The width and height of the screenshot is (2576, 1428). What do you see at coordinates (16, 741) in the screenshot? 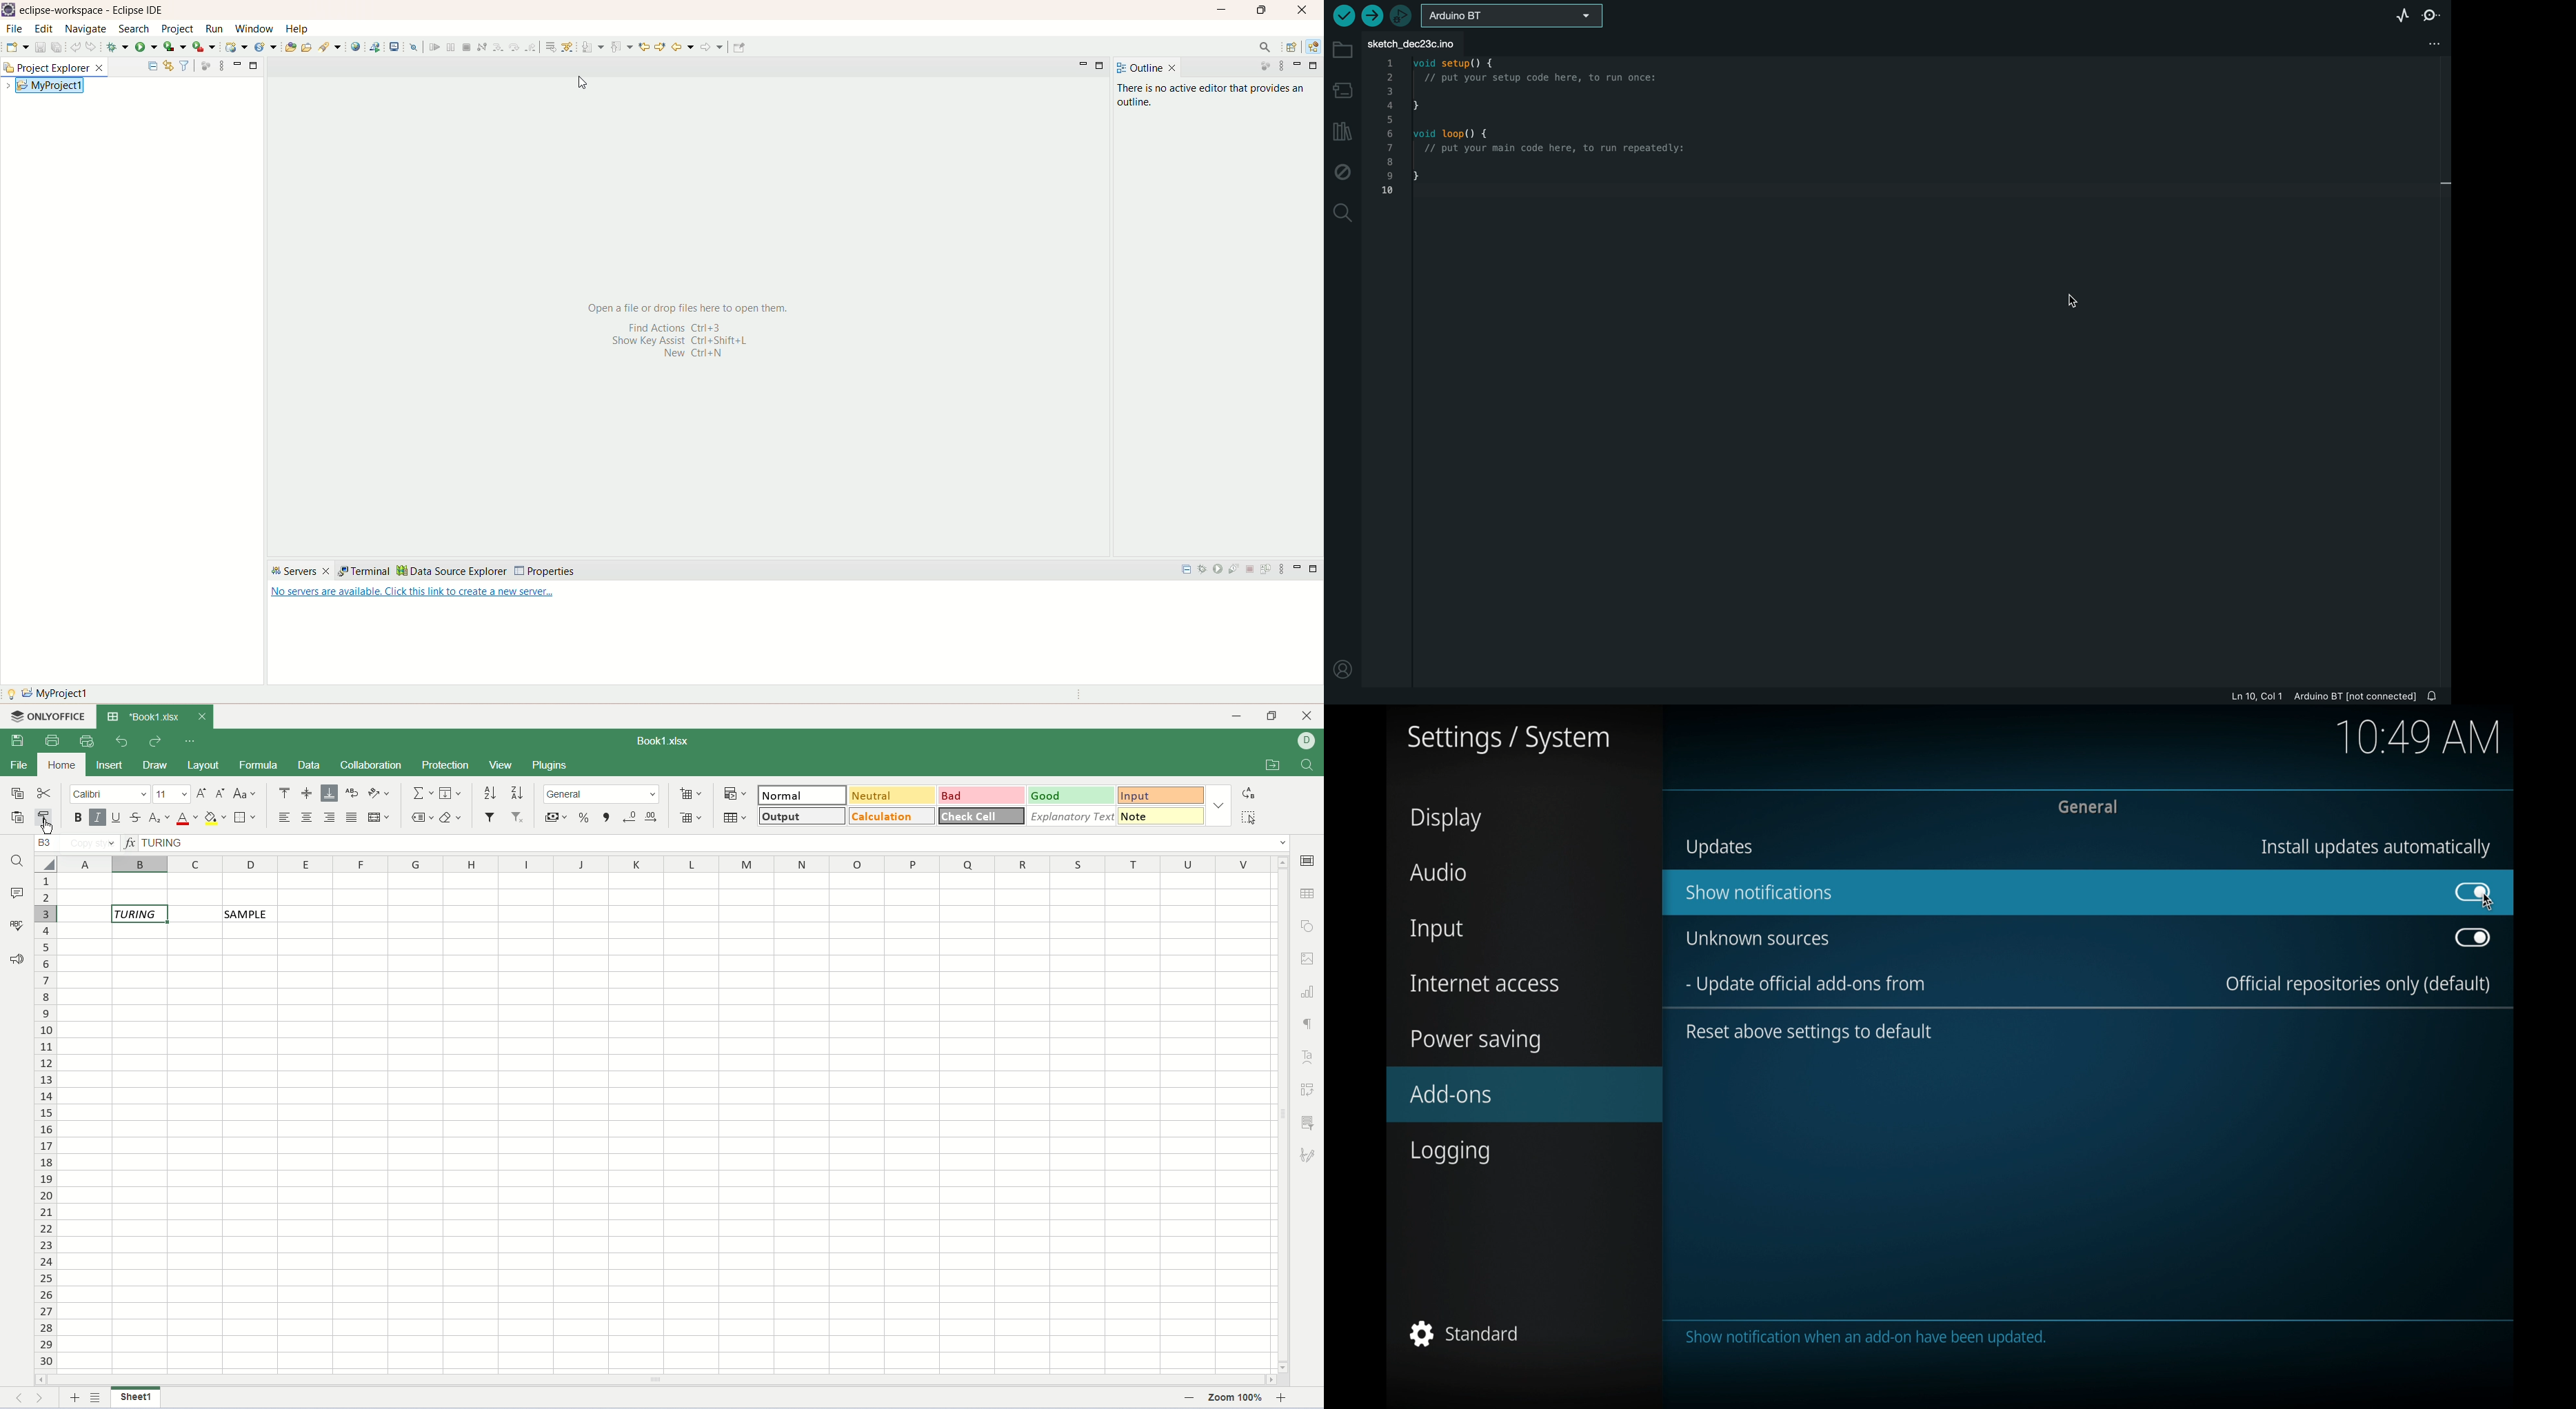
I see `save` at bounding box center [16, 741].